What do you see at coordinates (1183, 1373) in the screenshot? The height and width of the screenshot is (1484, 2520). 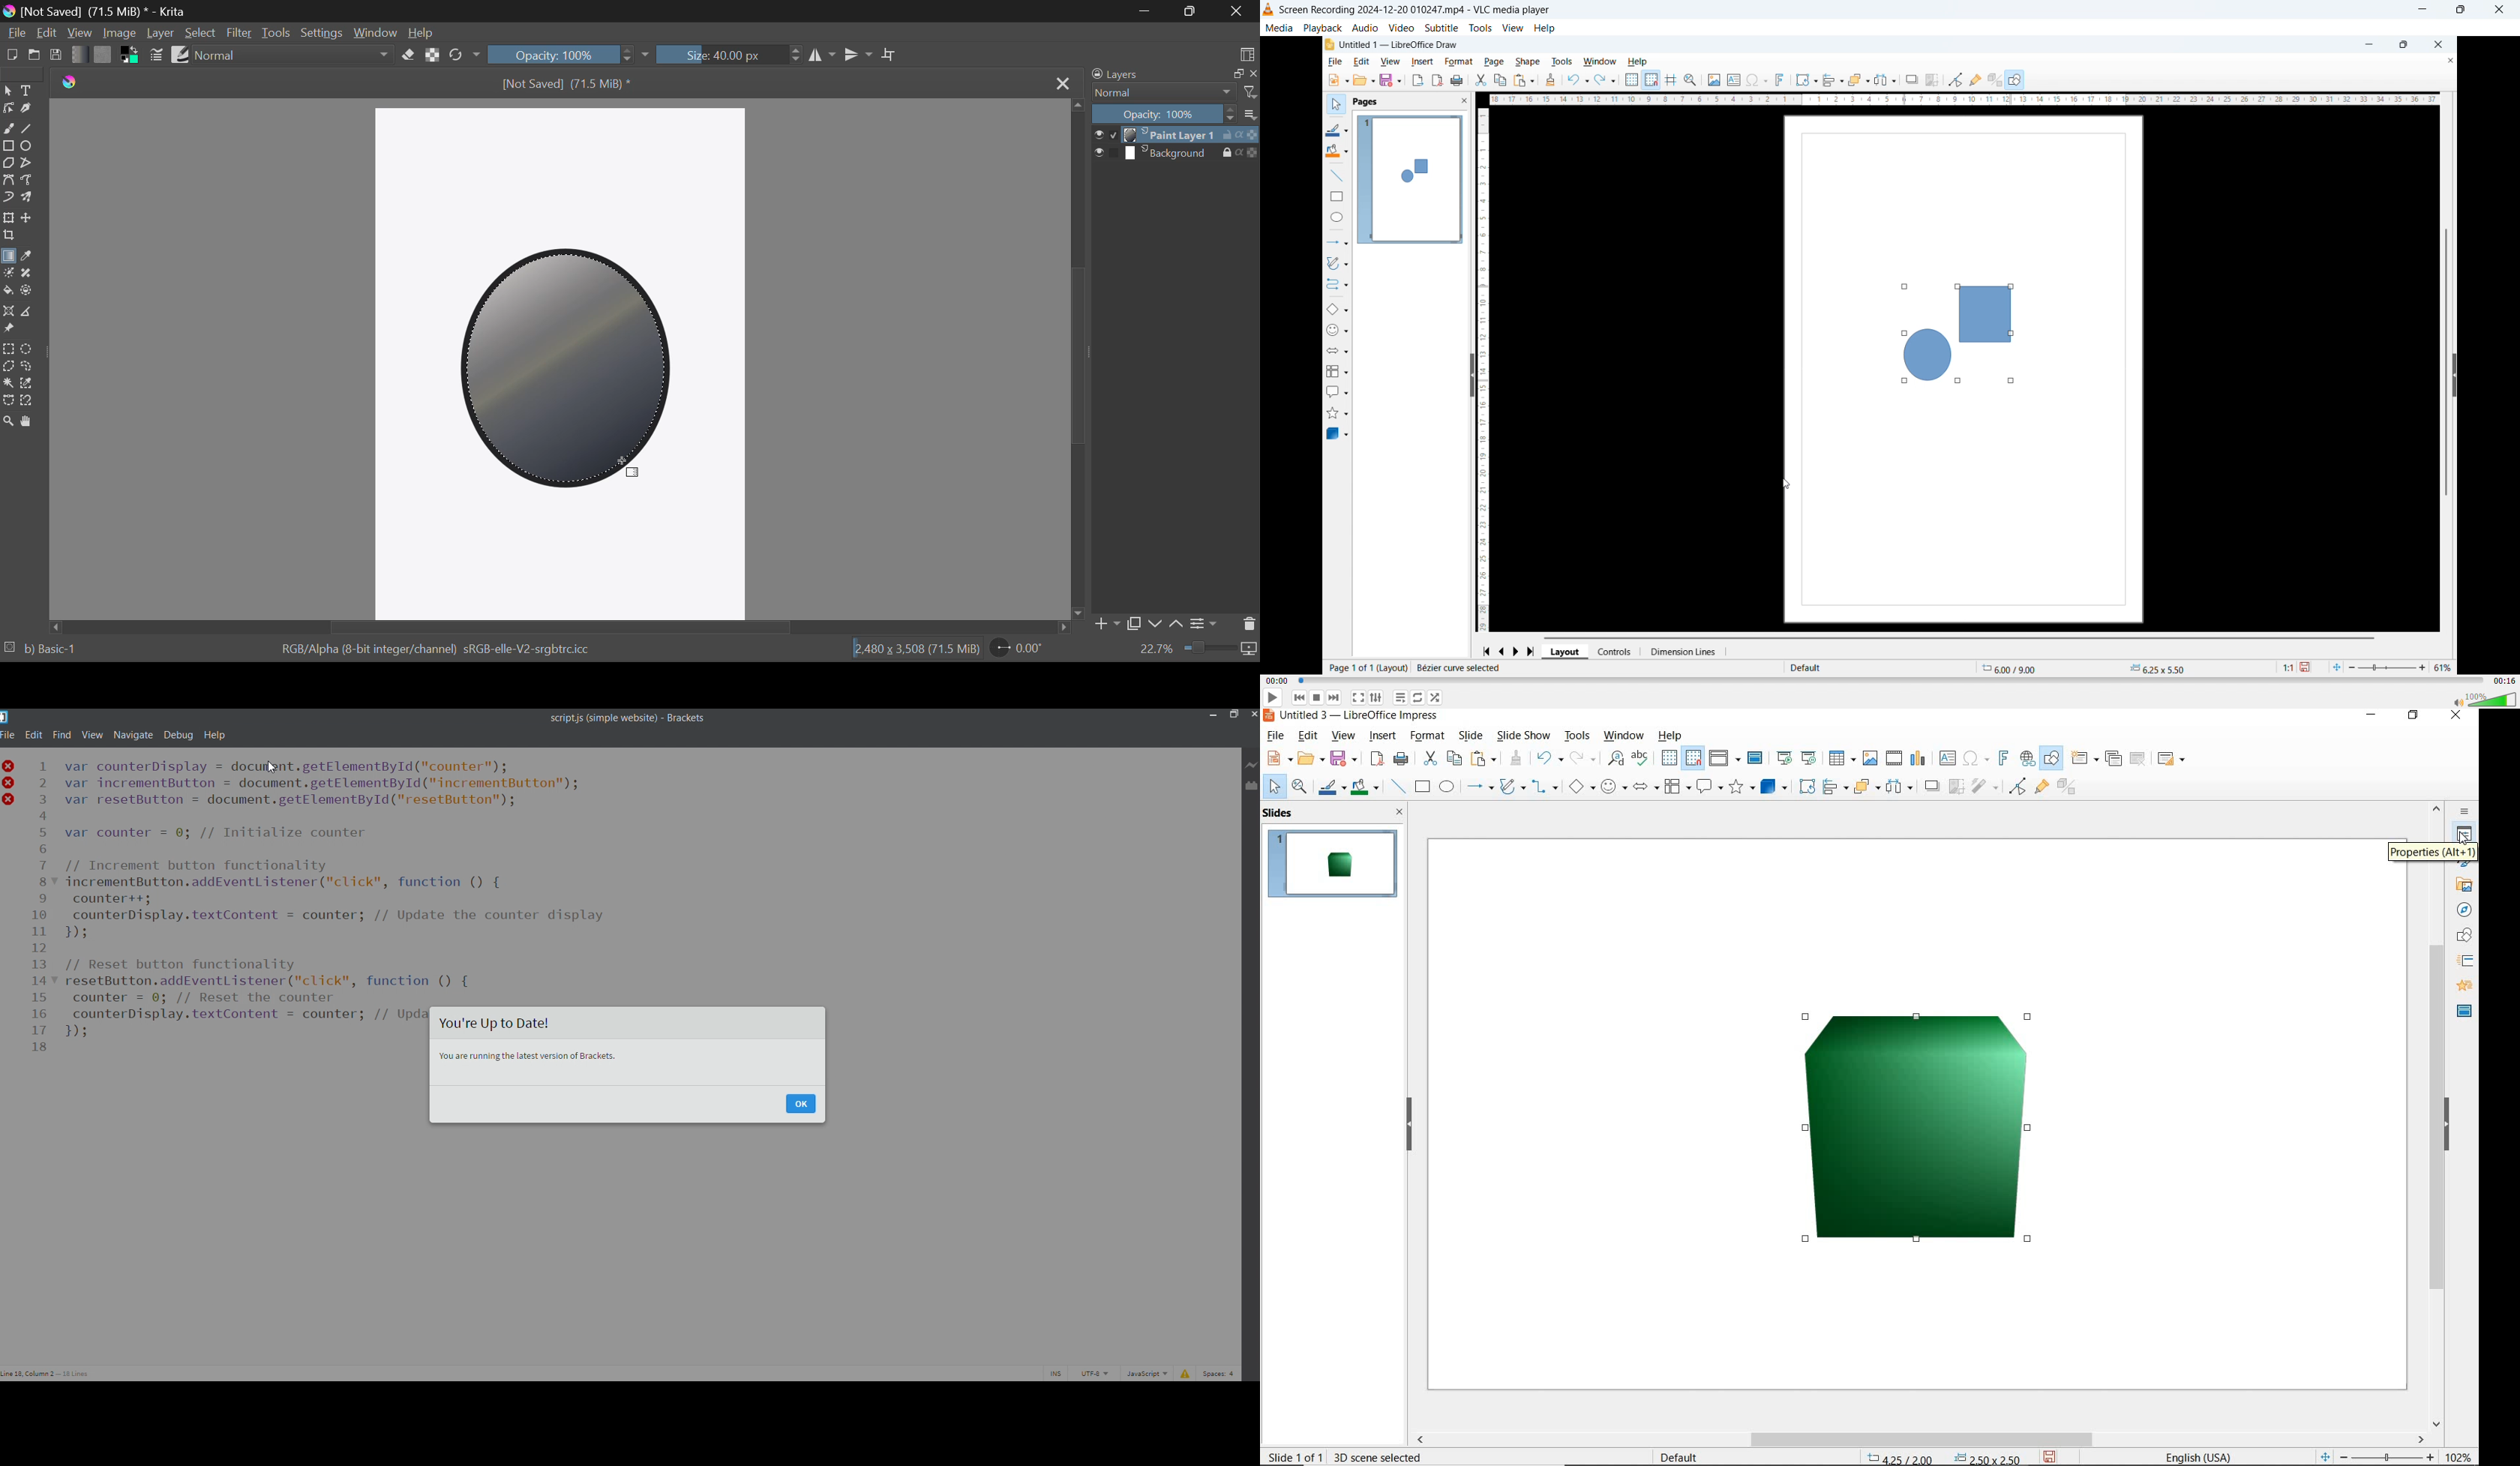 I see `error display` at bounding box center [1183, 1373].